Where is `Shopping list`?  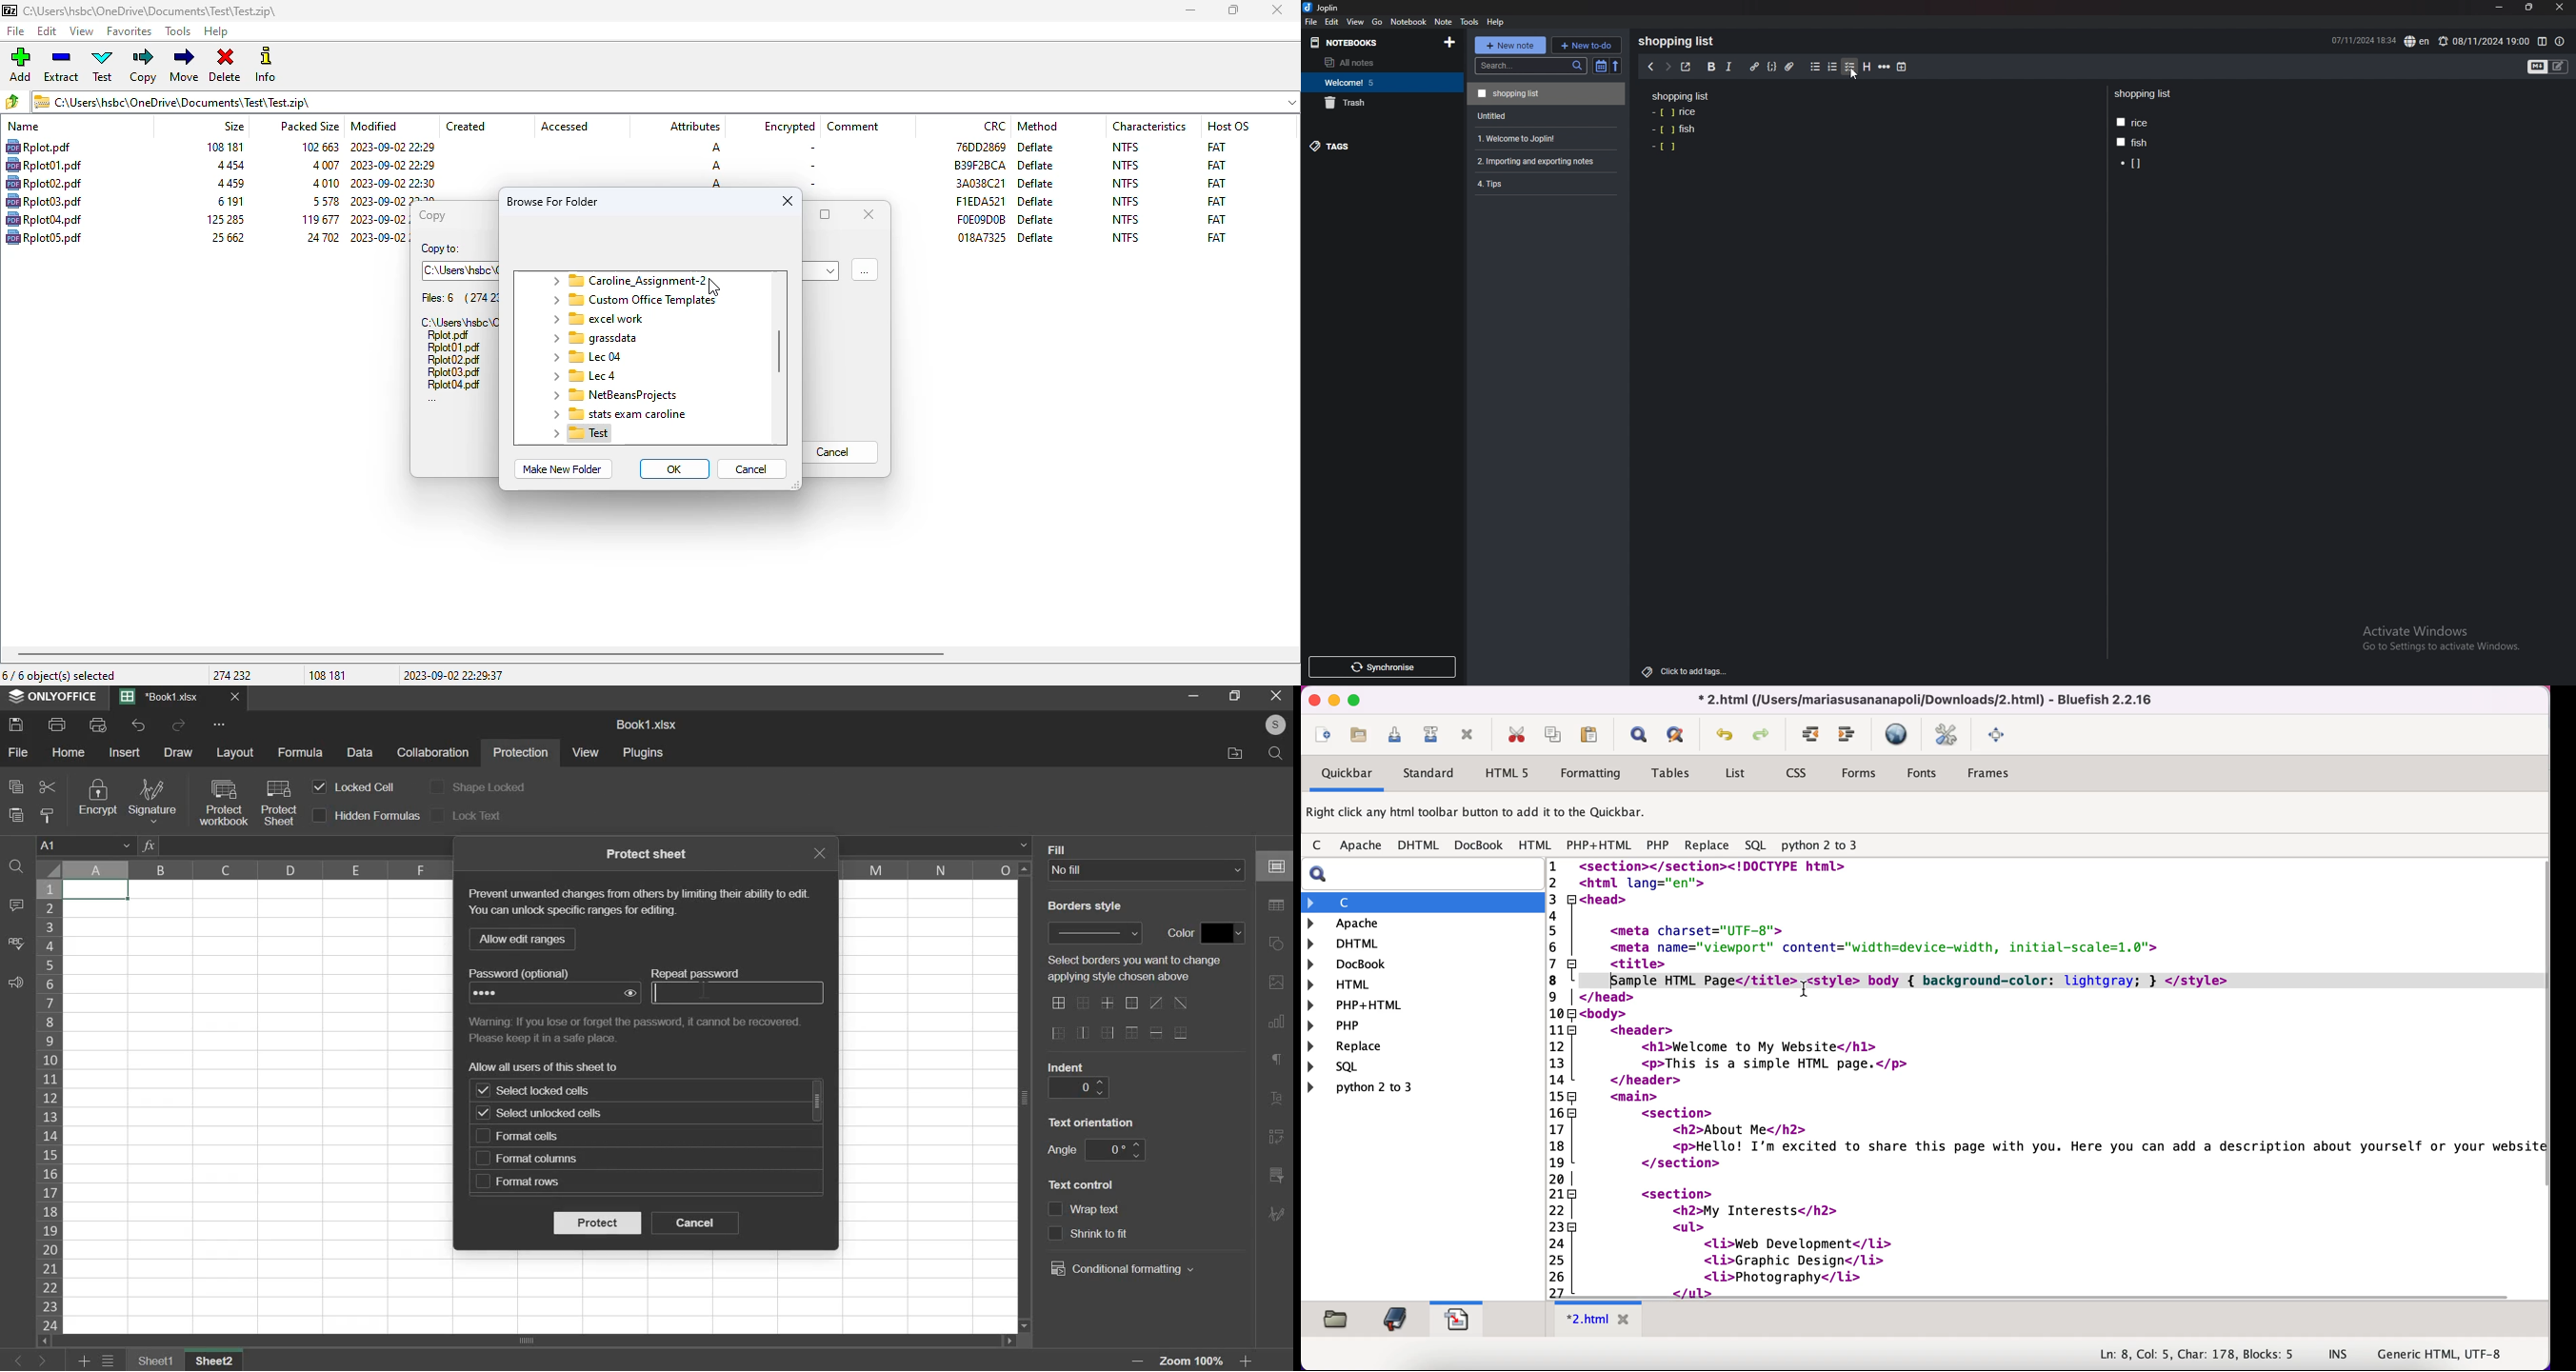
Shopping list is located at coordinates (1546, 93).